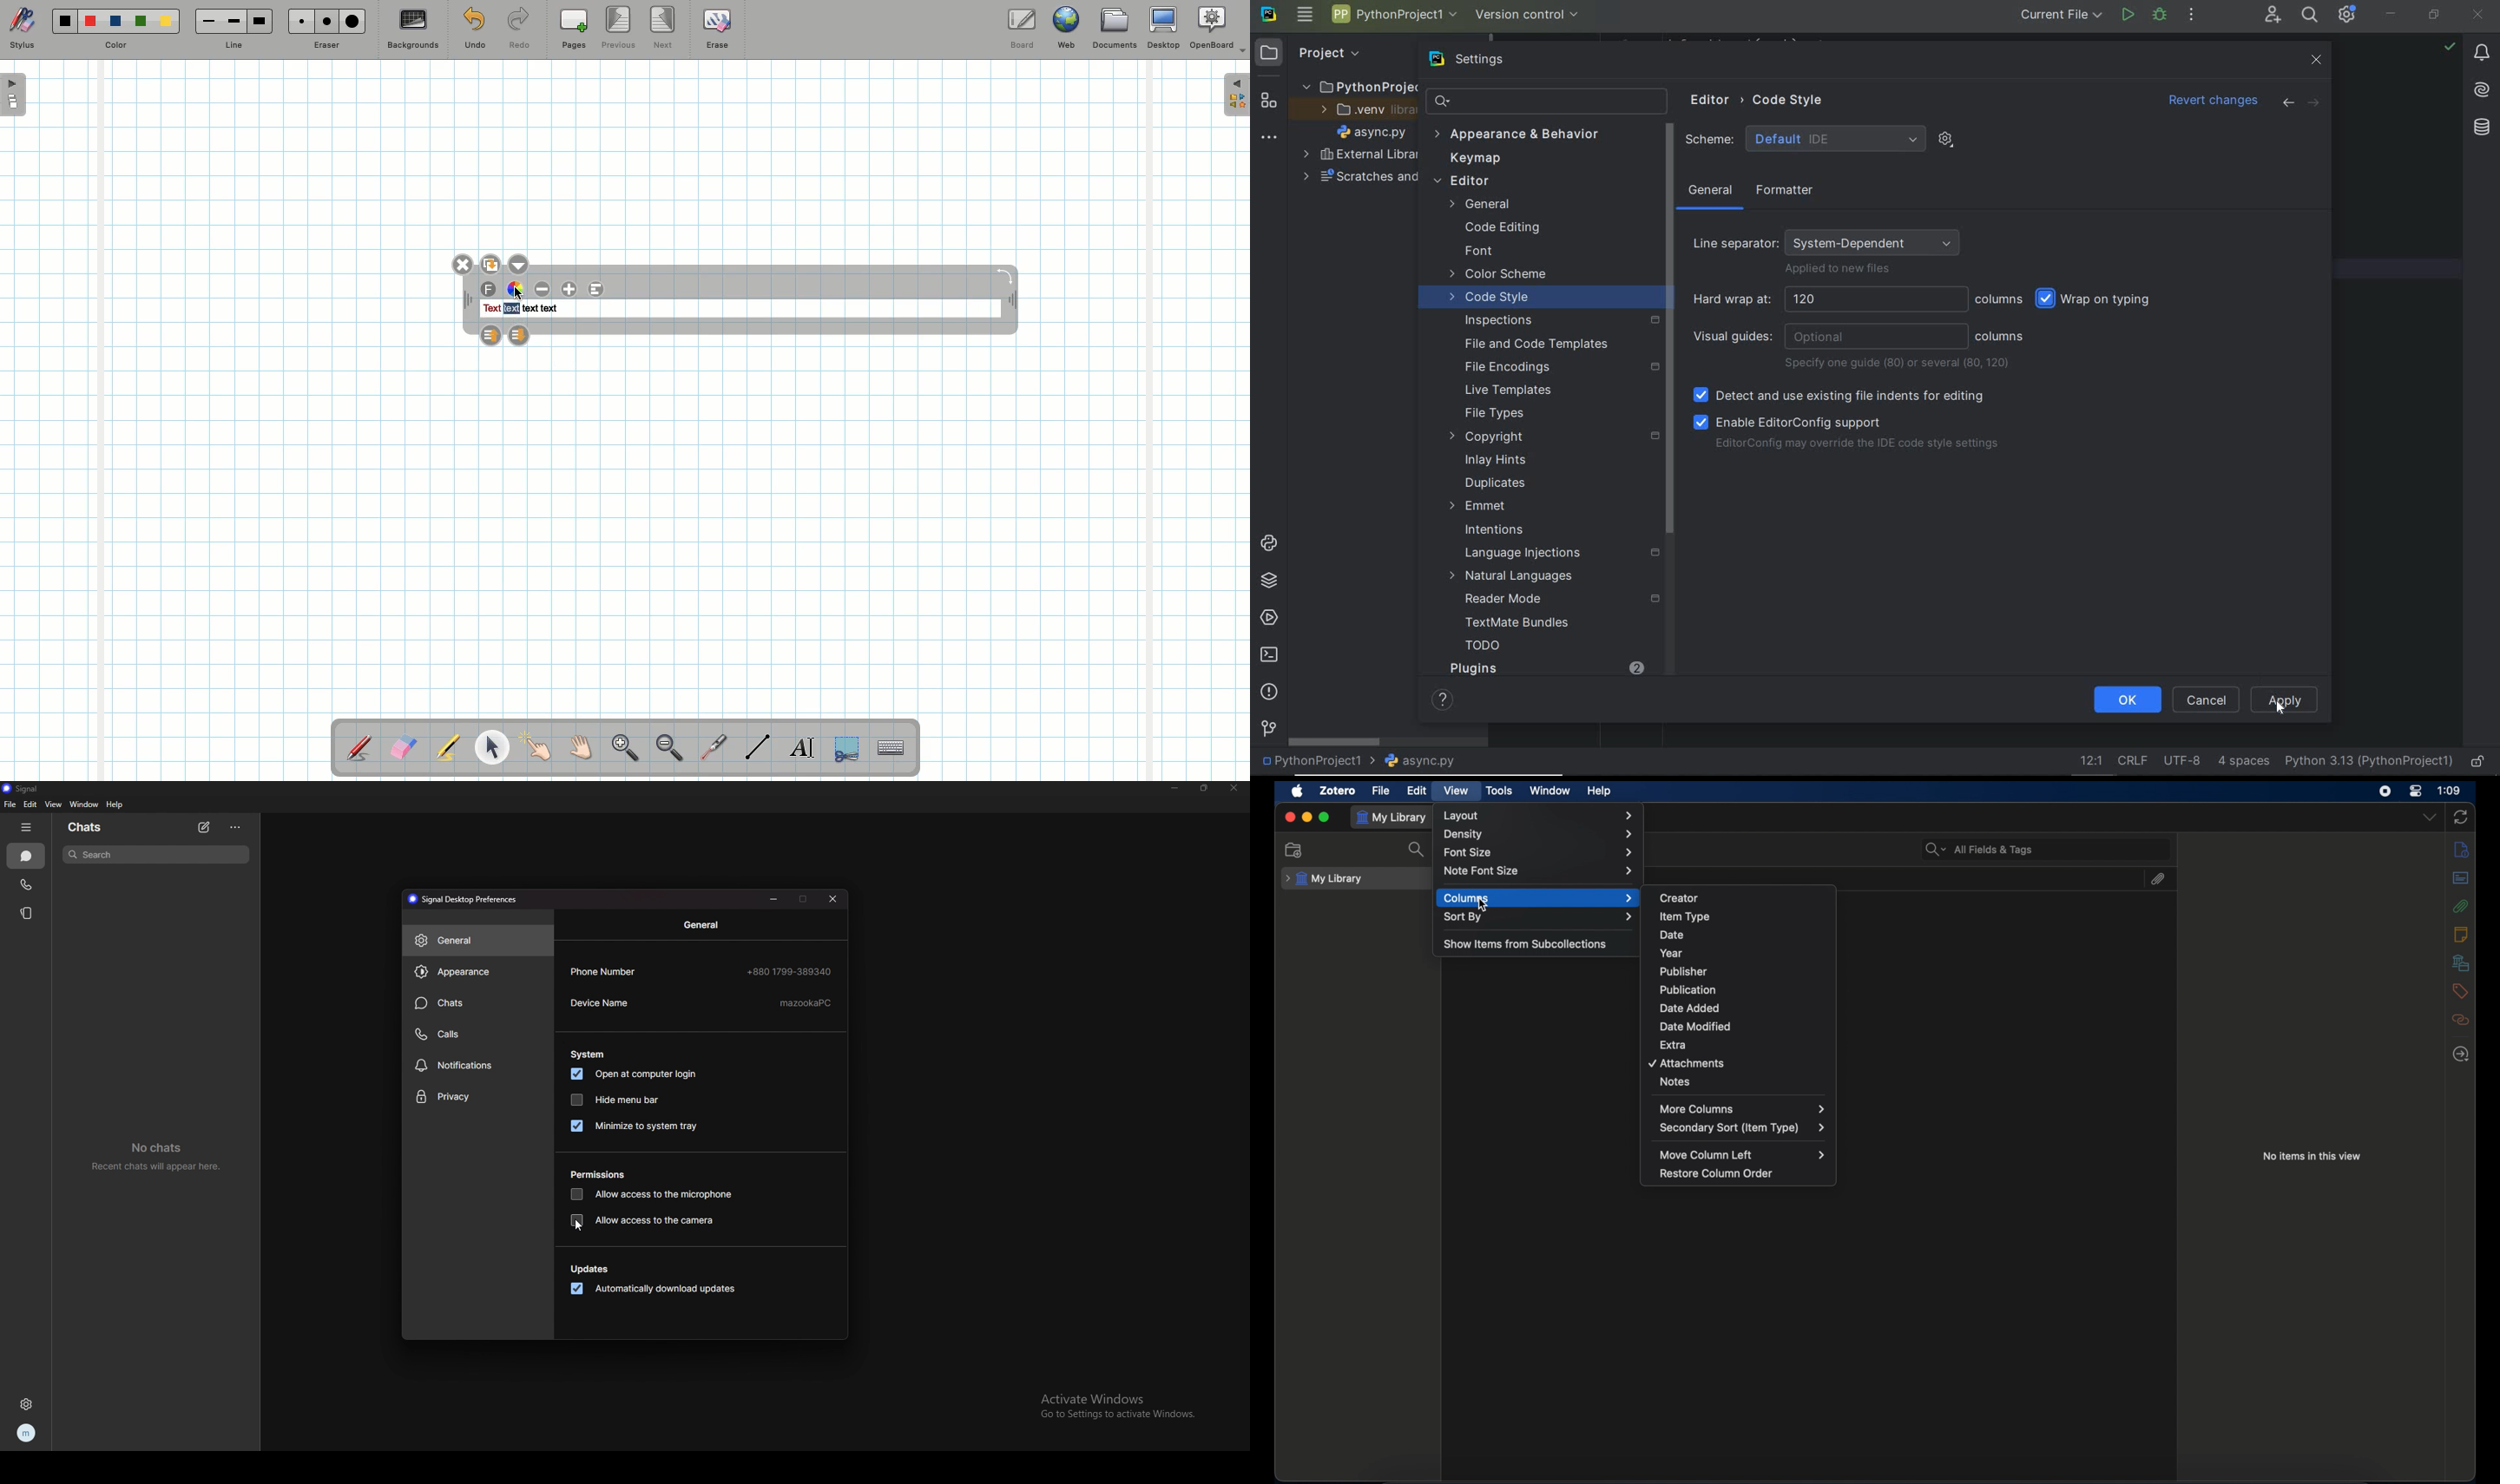 This screenshot has width=2520, height=1484. Describe the element at coordinates (1496, 484) in the screenshot. I see `duplicates` at that location.